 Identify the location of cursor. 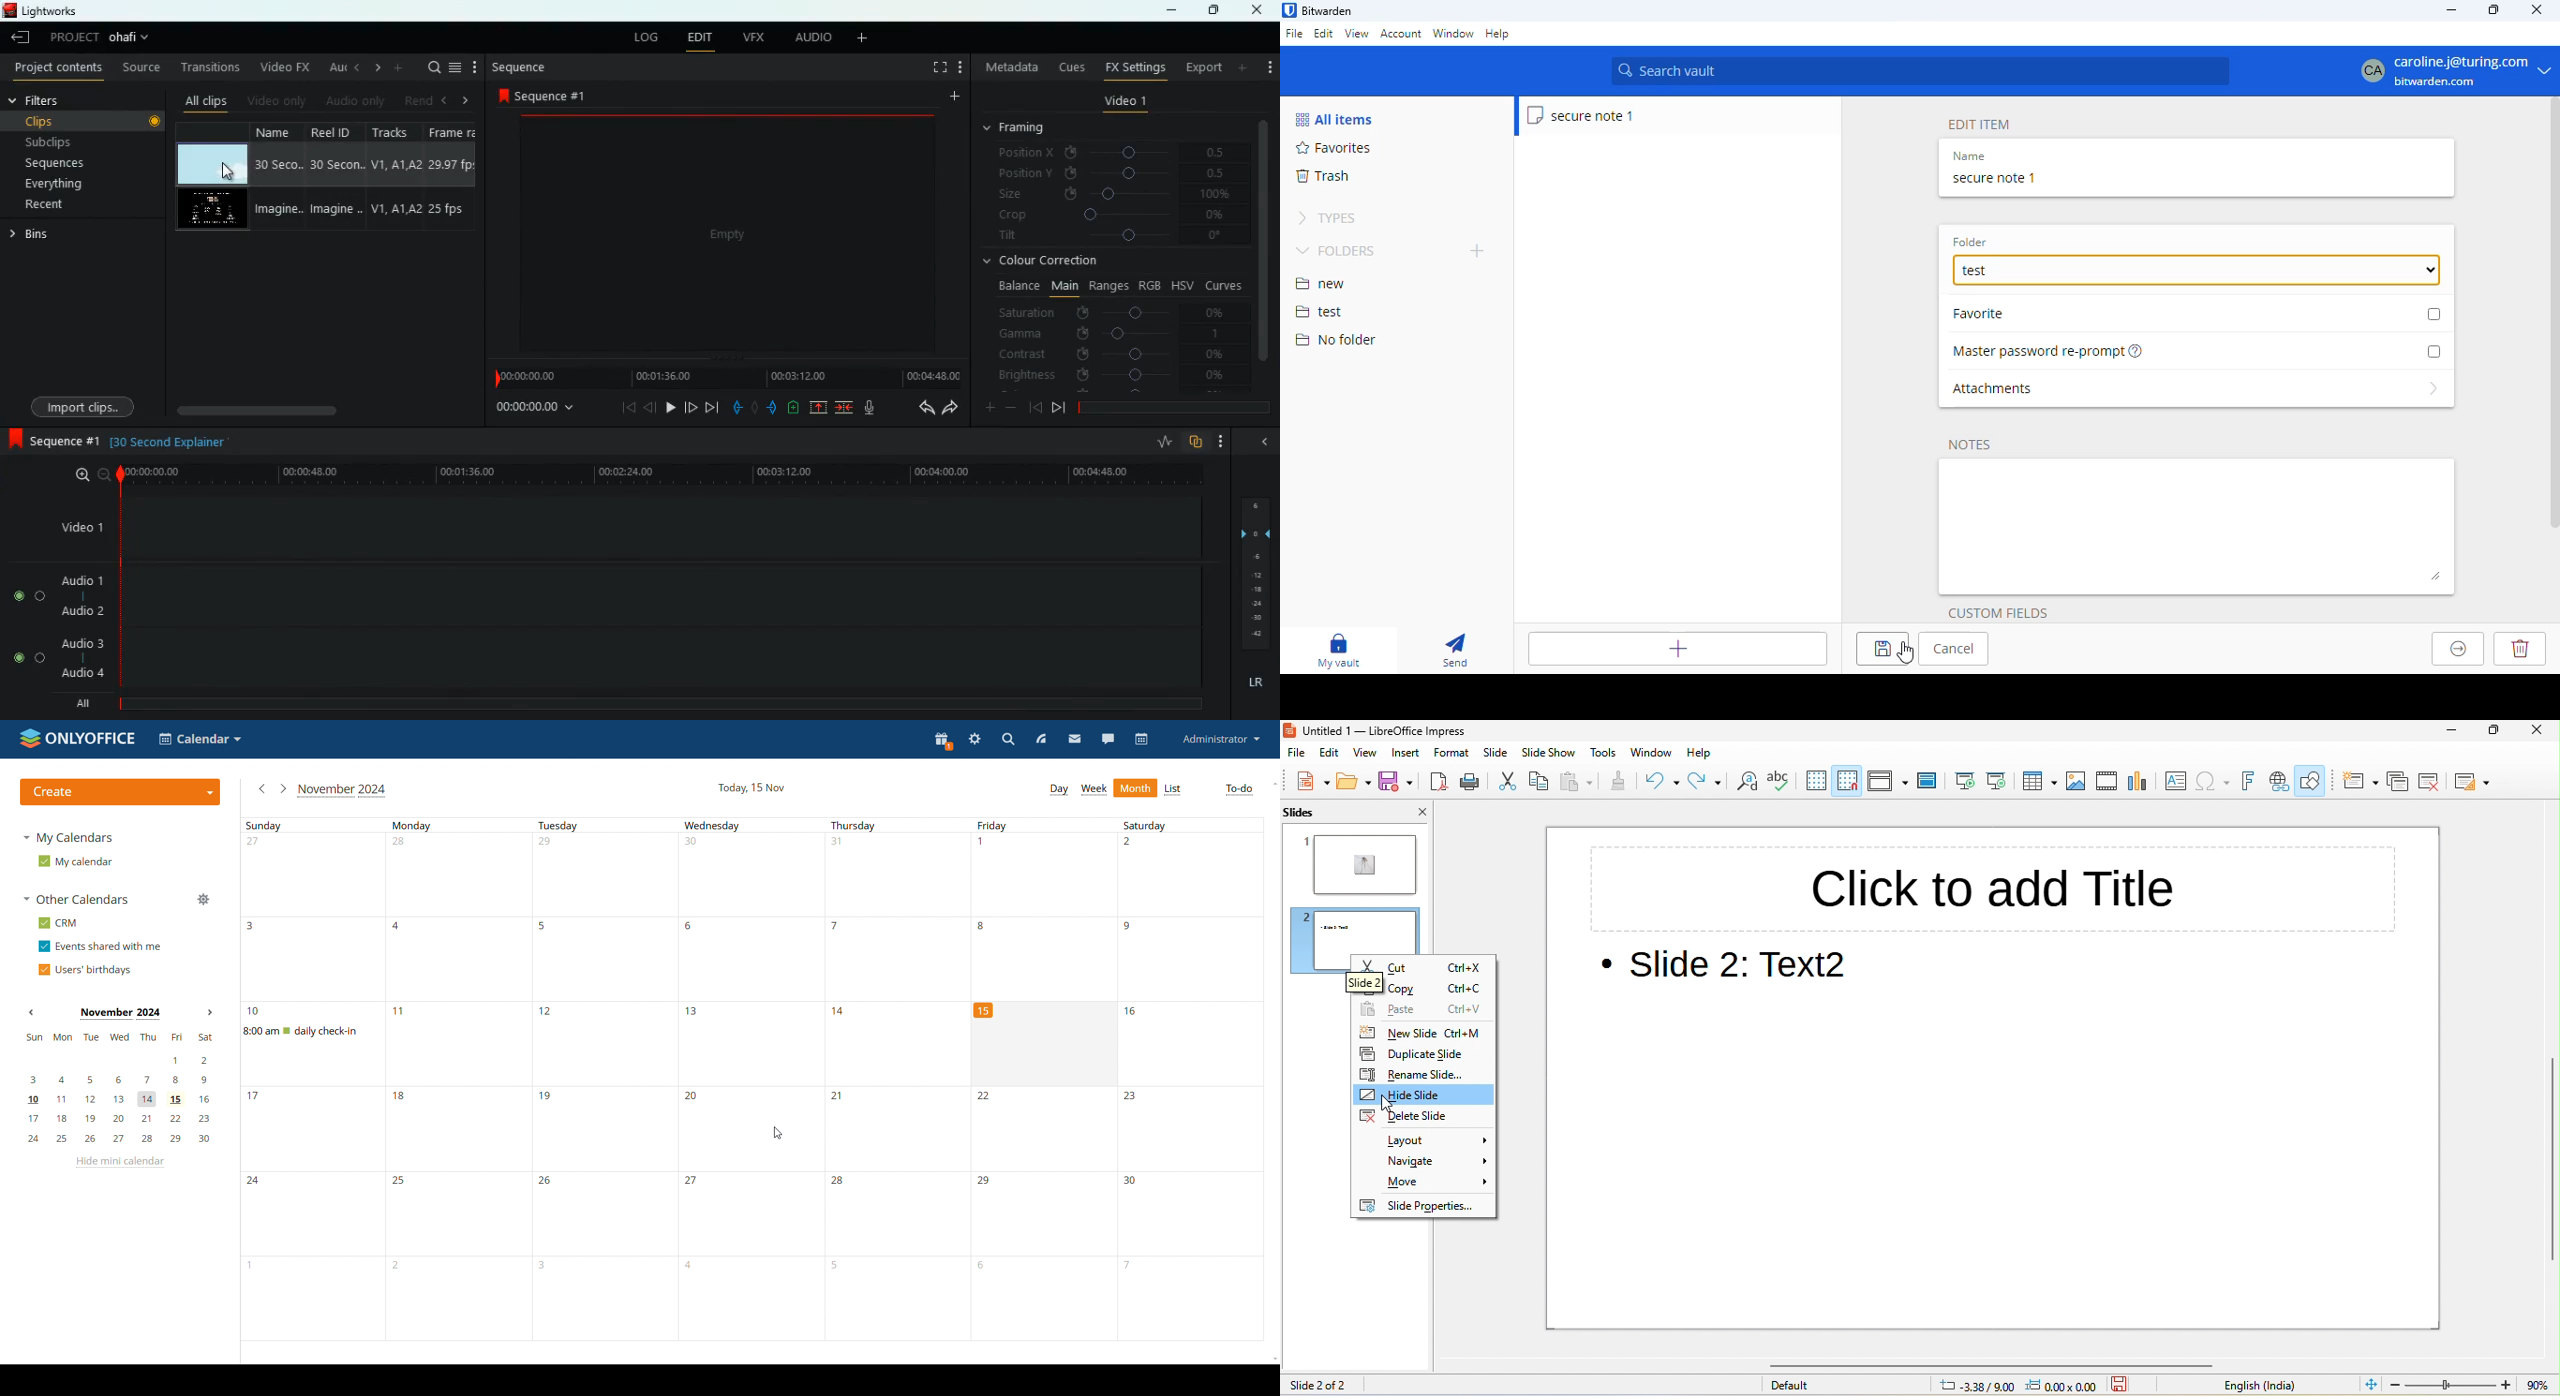
(1906, 653).